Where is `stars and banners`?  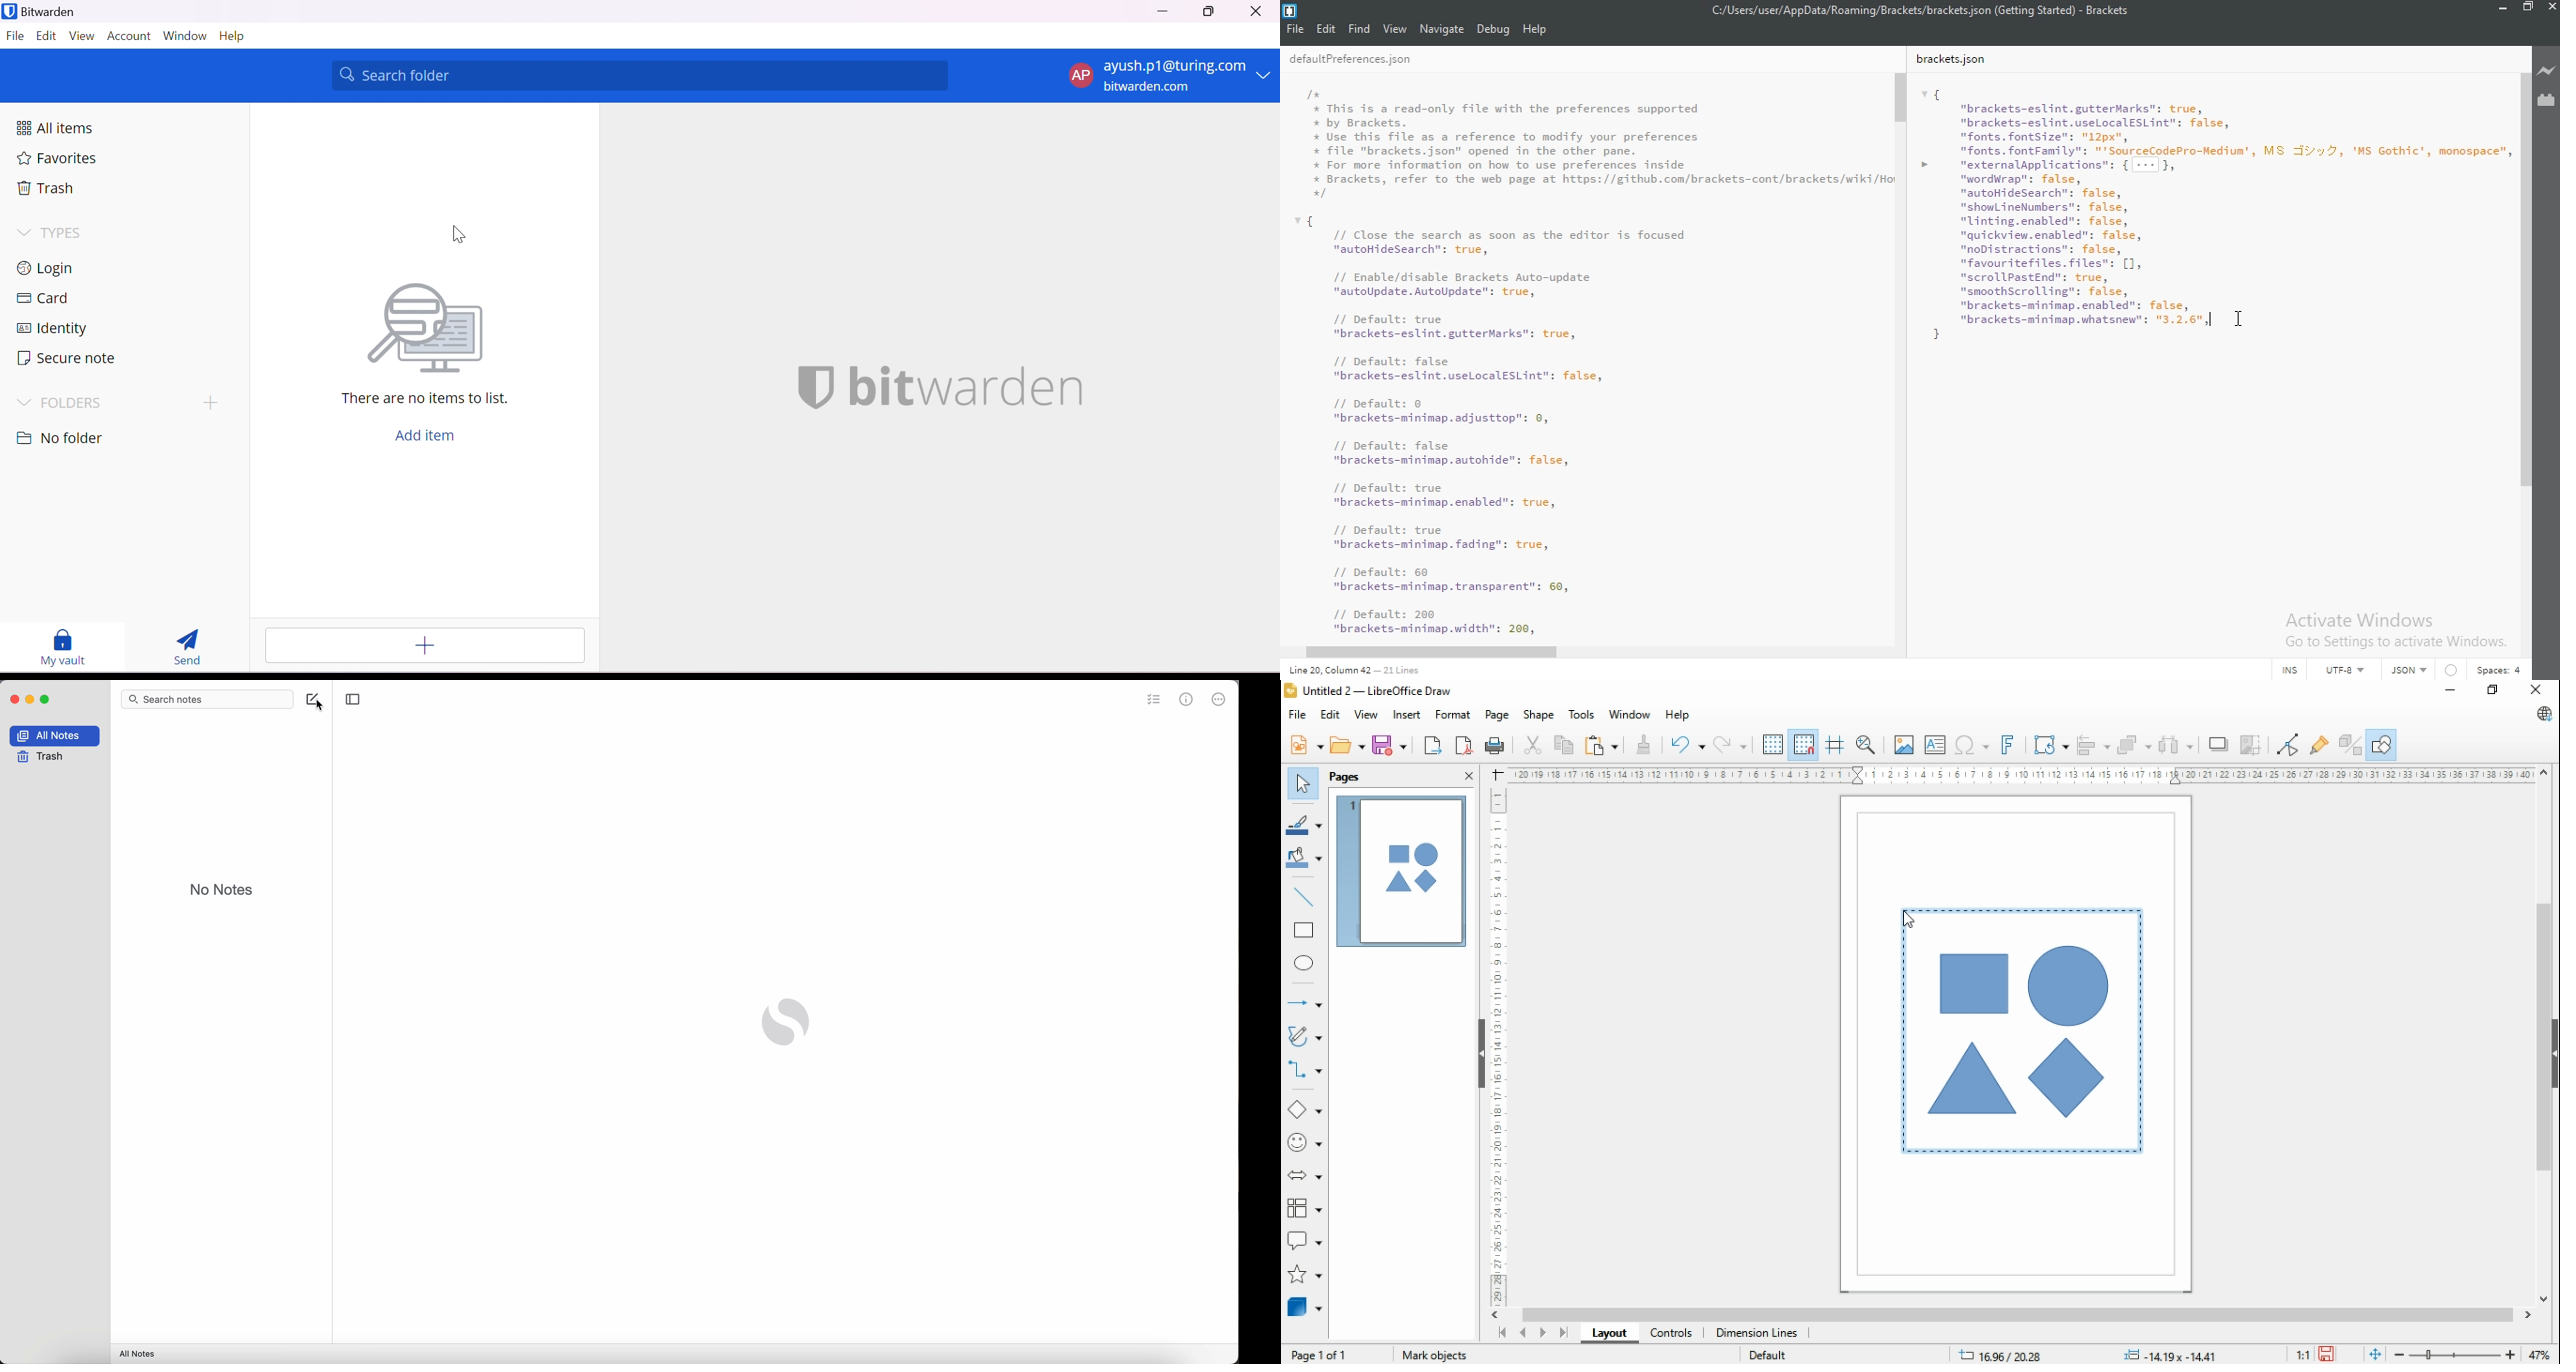 stars and banners is located at coordinates (1306, 1274).